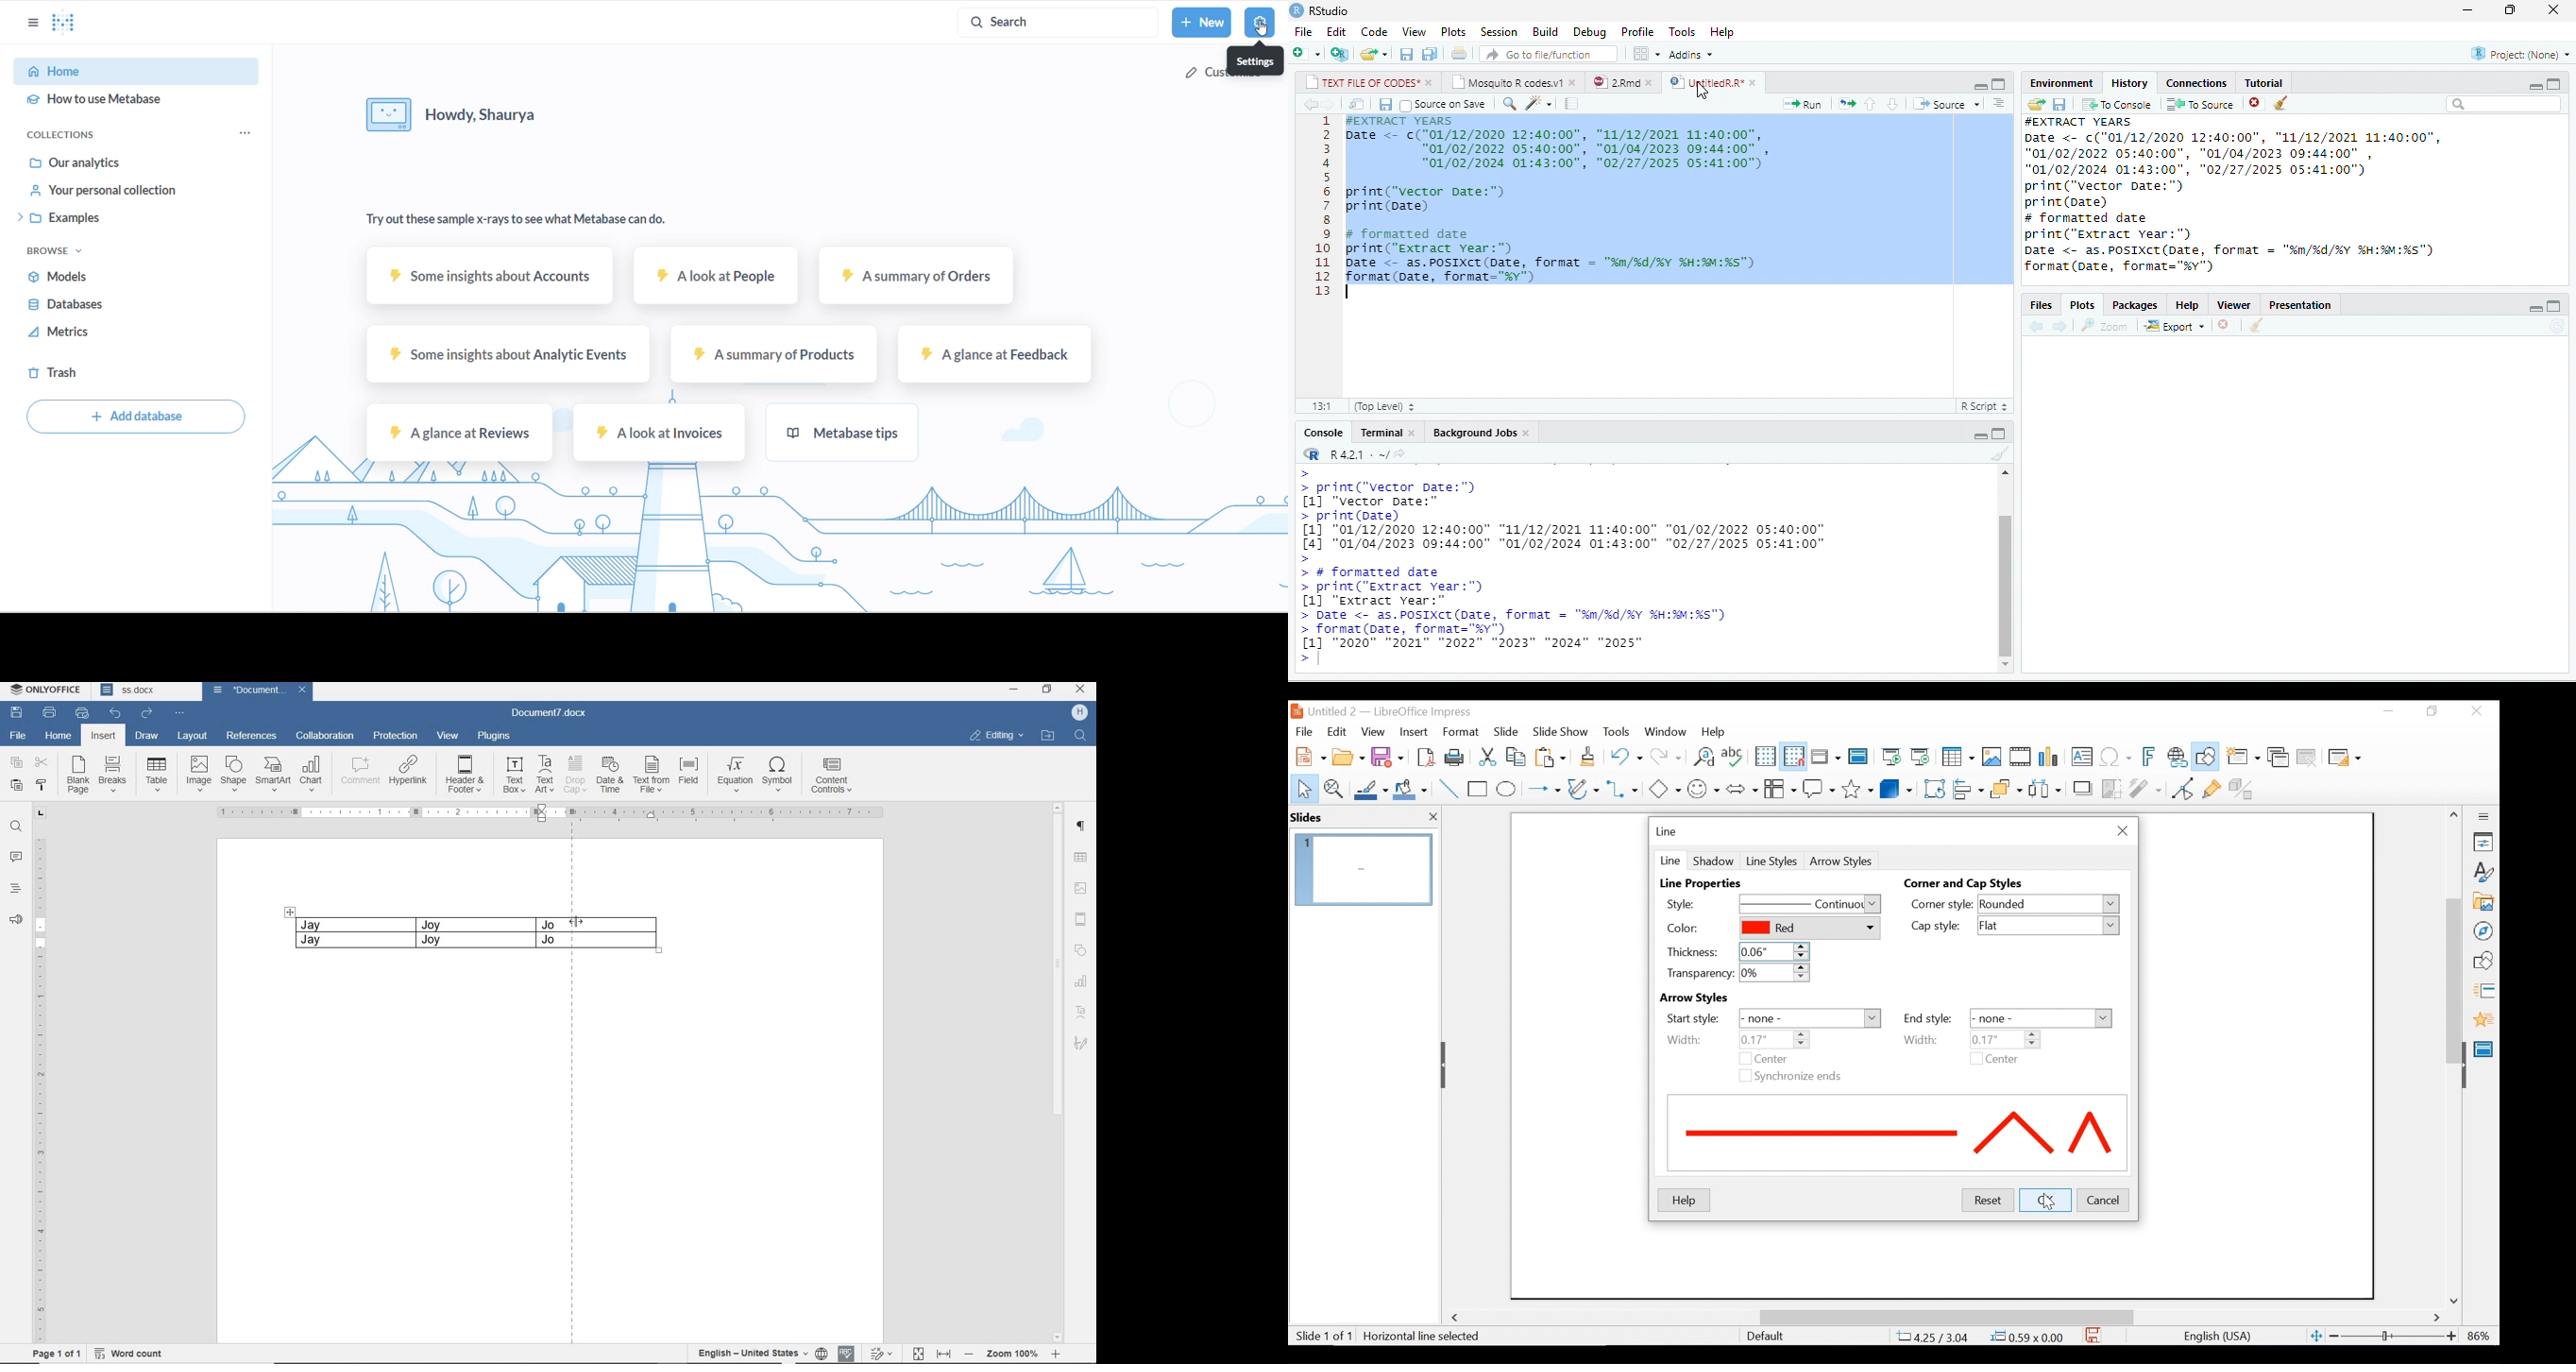 Image resolution: width=2576 pixels, height=1372 pixels. I want to click on Insert Audio or Video, so click(2021, 758).